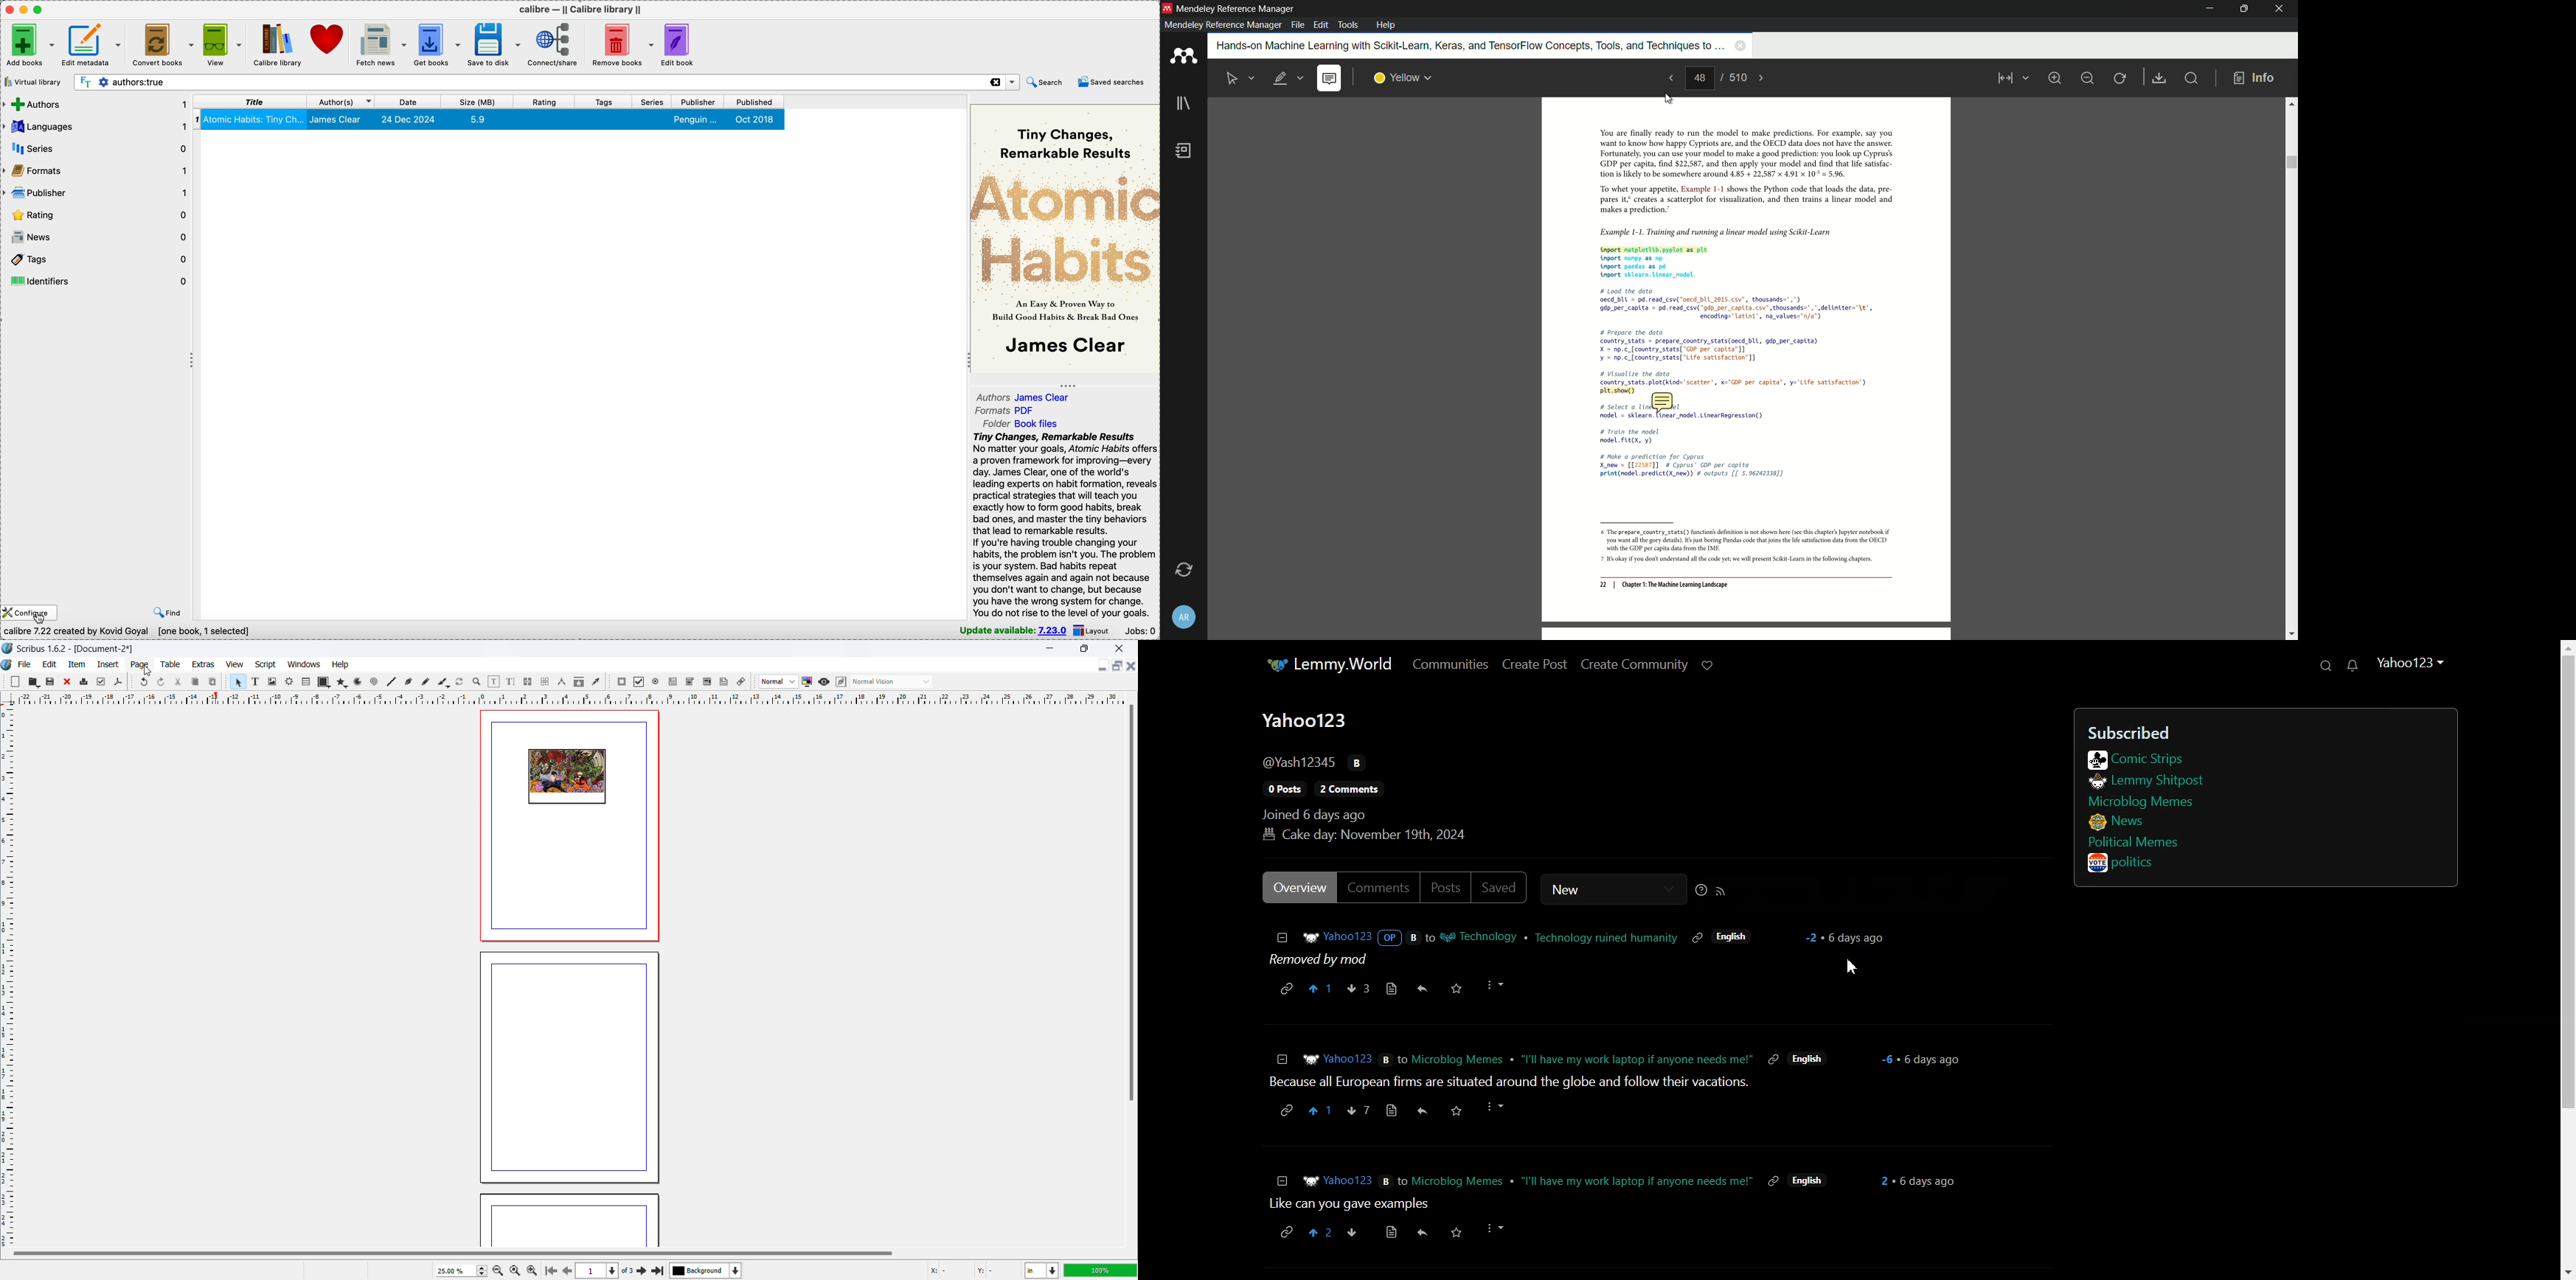 Image resolution: width=2576 pixels, height=1288 pixels. Describe the element at coordinates (109, 664) in the screenshot. I see `insert` at that location.